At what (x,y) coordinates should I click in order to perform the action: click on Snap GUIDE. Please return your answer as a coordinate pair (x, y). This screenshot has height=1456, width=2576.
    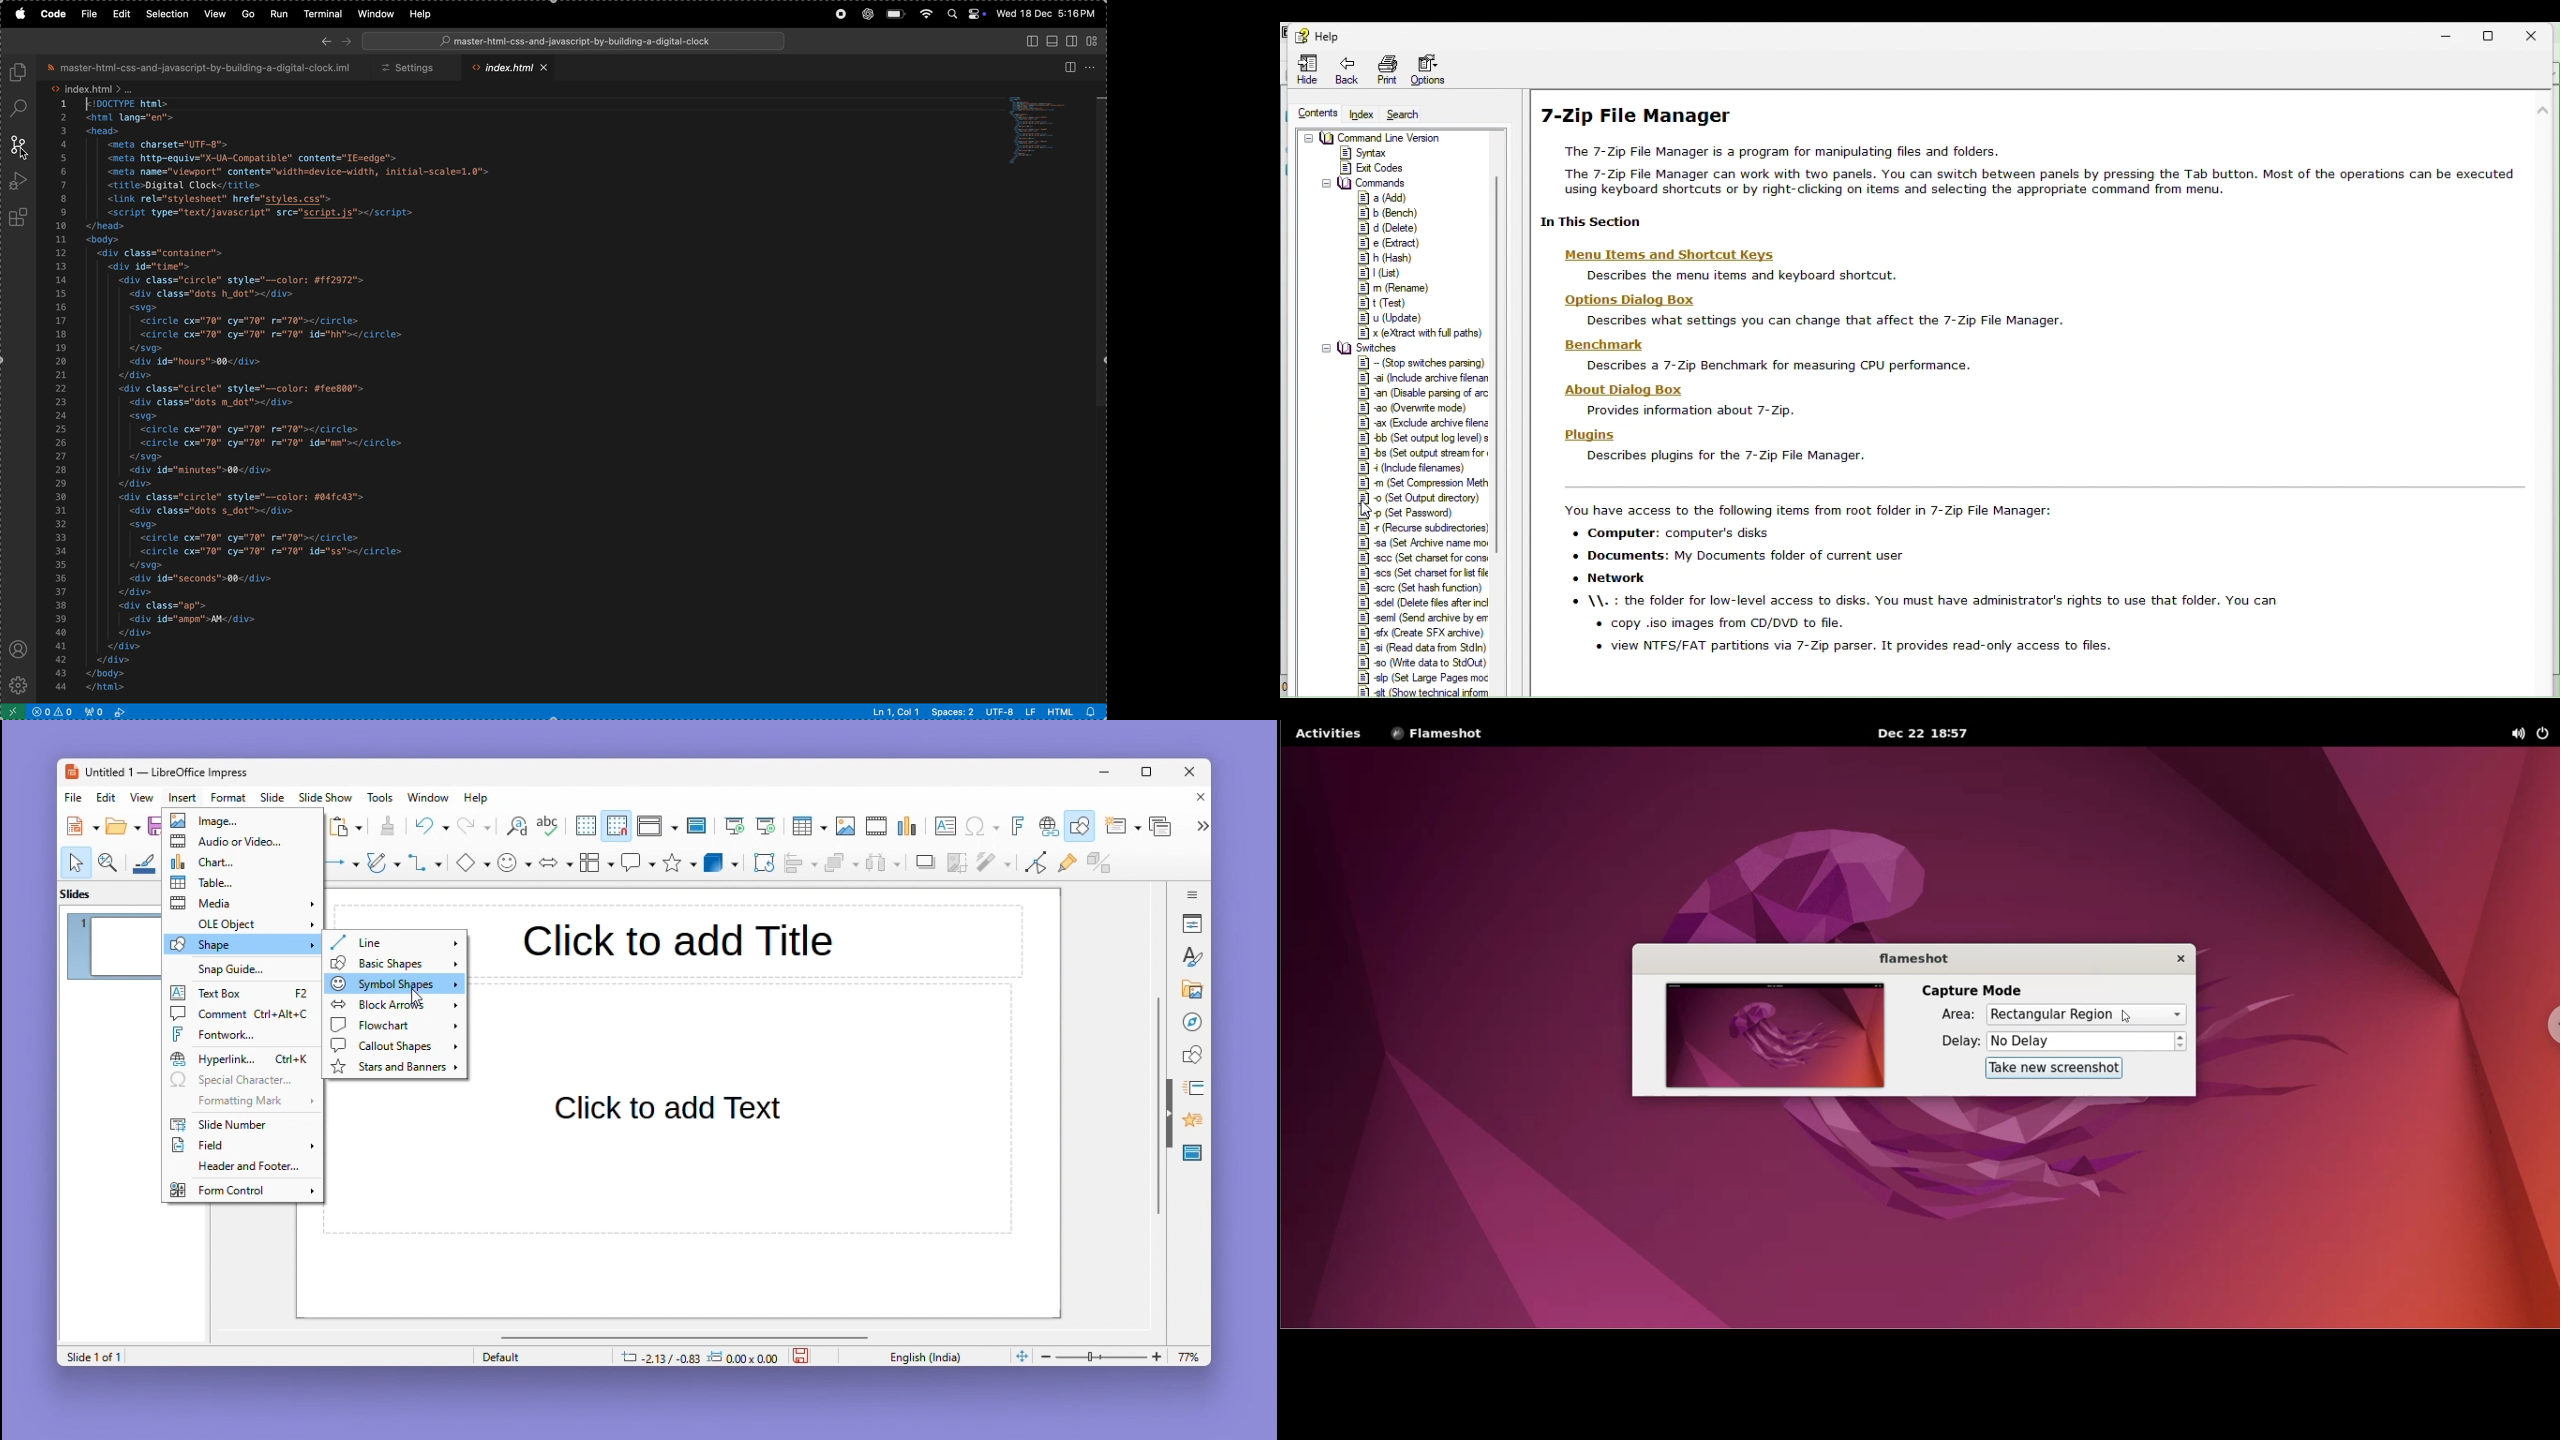
    Looking at the image, I should click on (237, 969).